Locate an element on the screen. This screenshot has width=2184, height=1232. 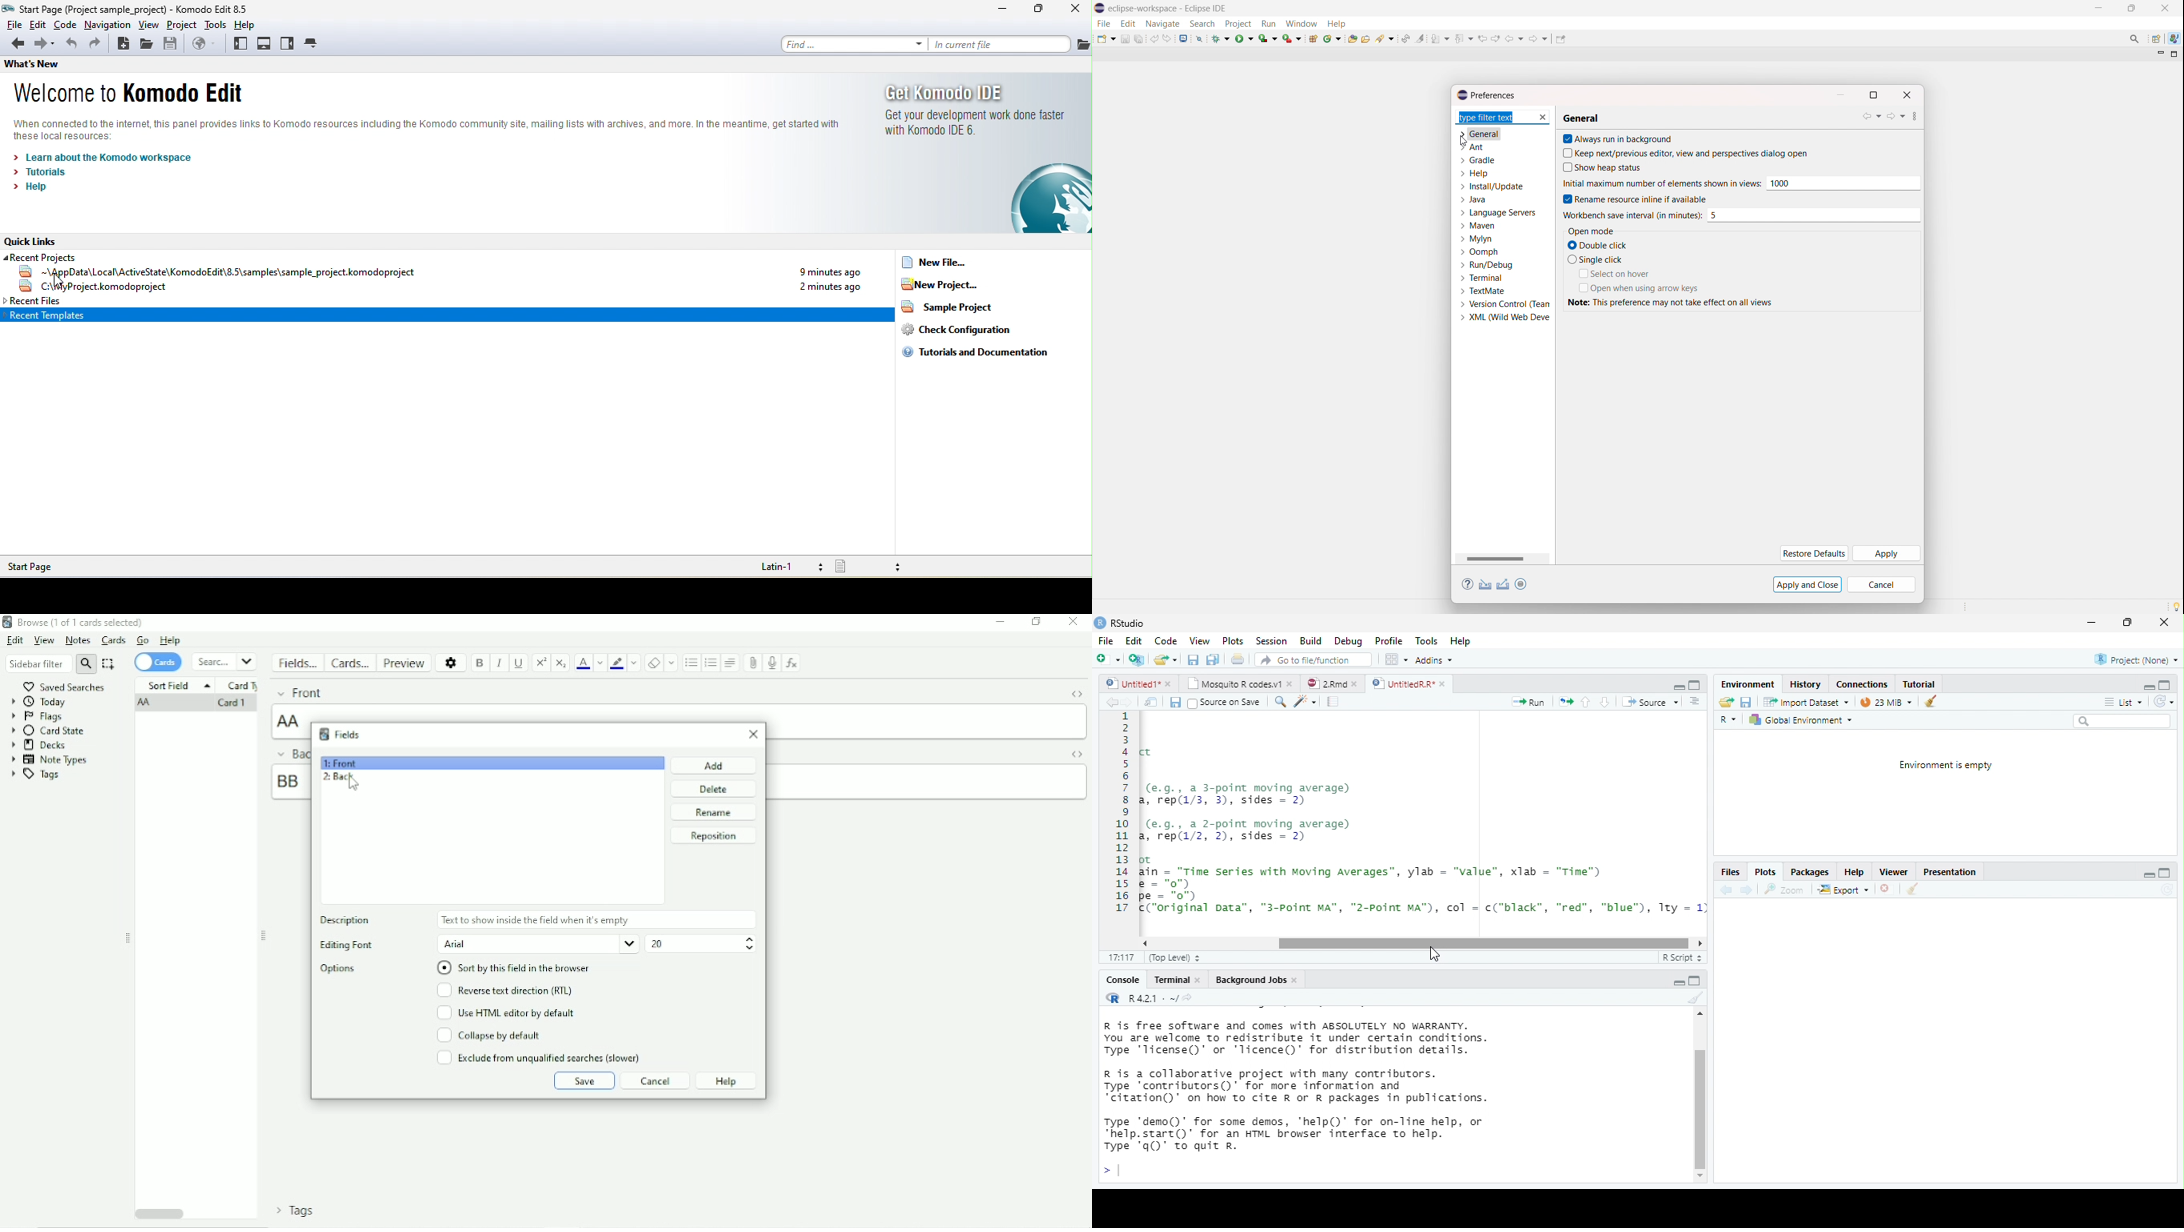
clear is located at coordinates (1911, 891).